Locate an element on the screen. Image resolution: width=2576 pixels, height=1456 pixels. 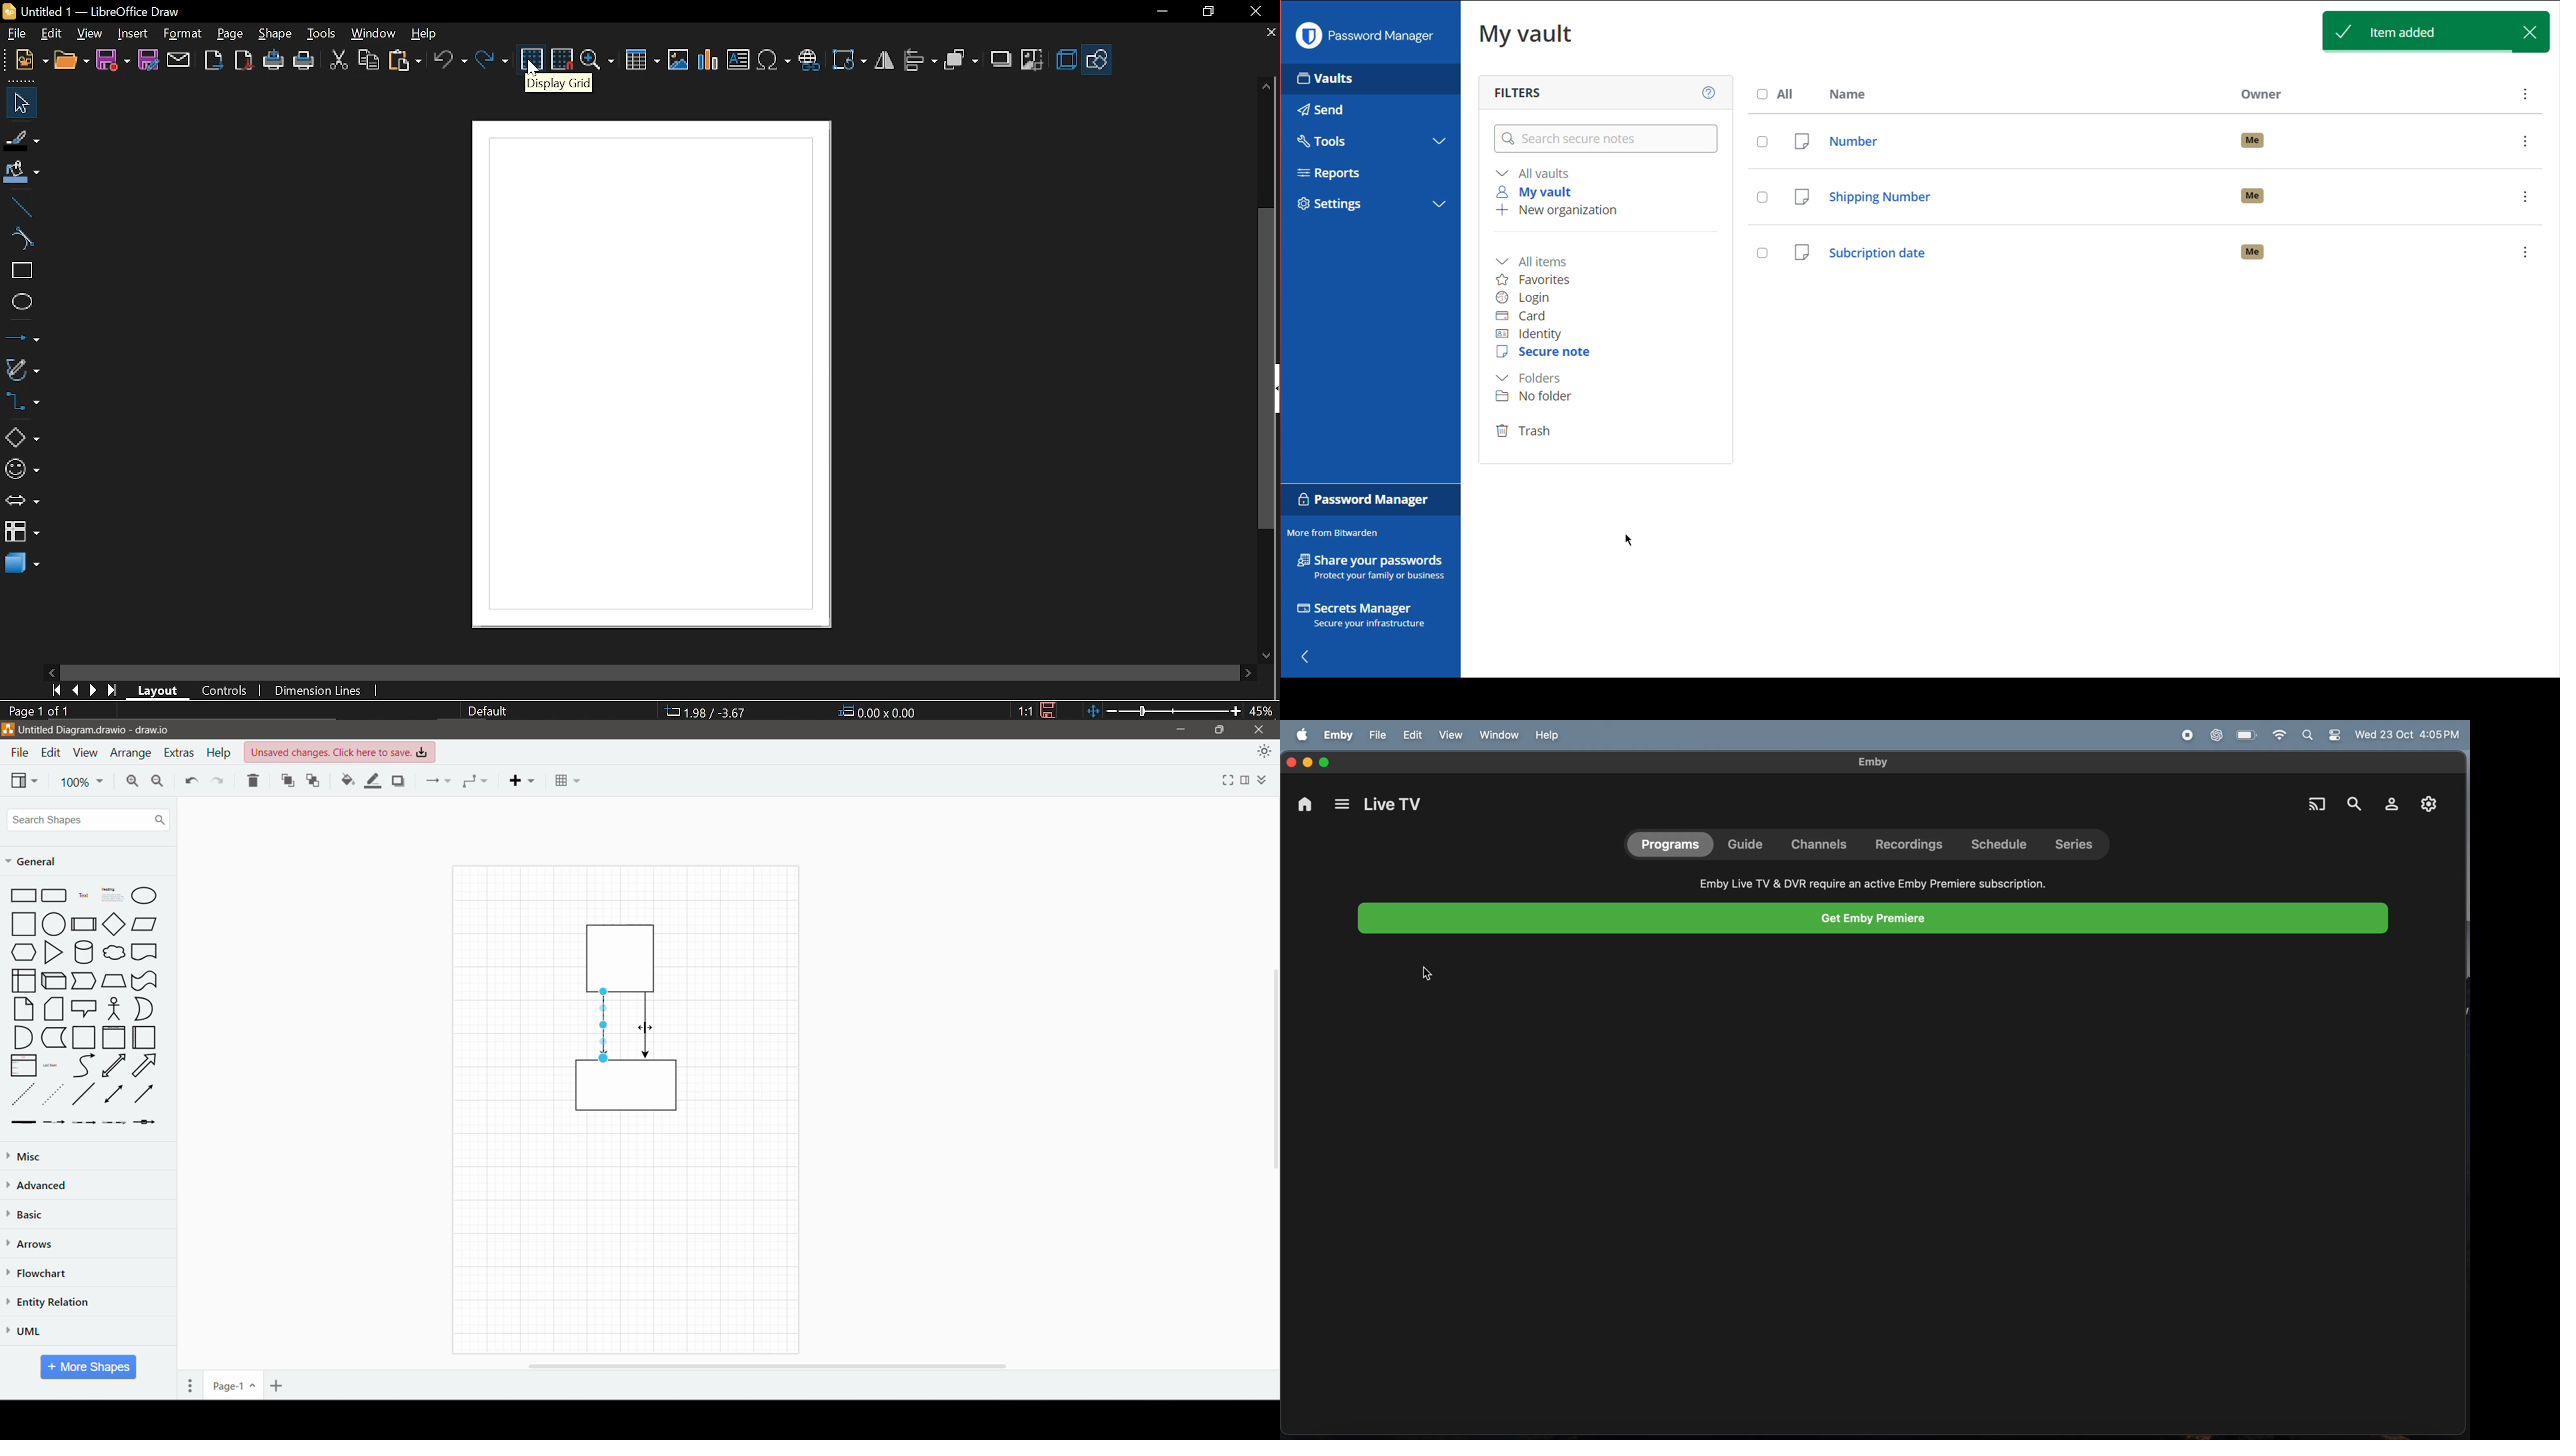
Vaults is located at coordinates (1325, 83).